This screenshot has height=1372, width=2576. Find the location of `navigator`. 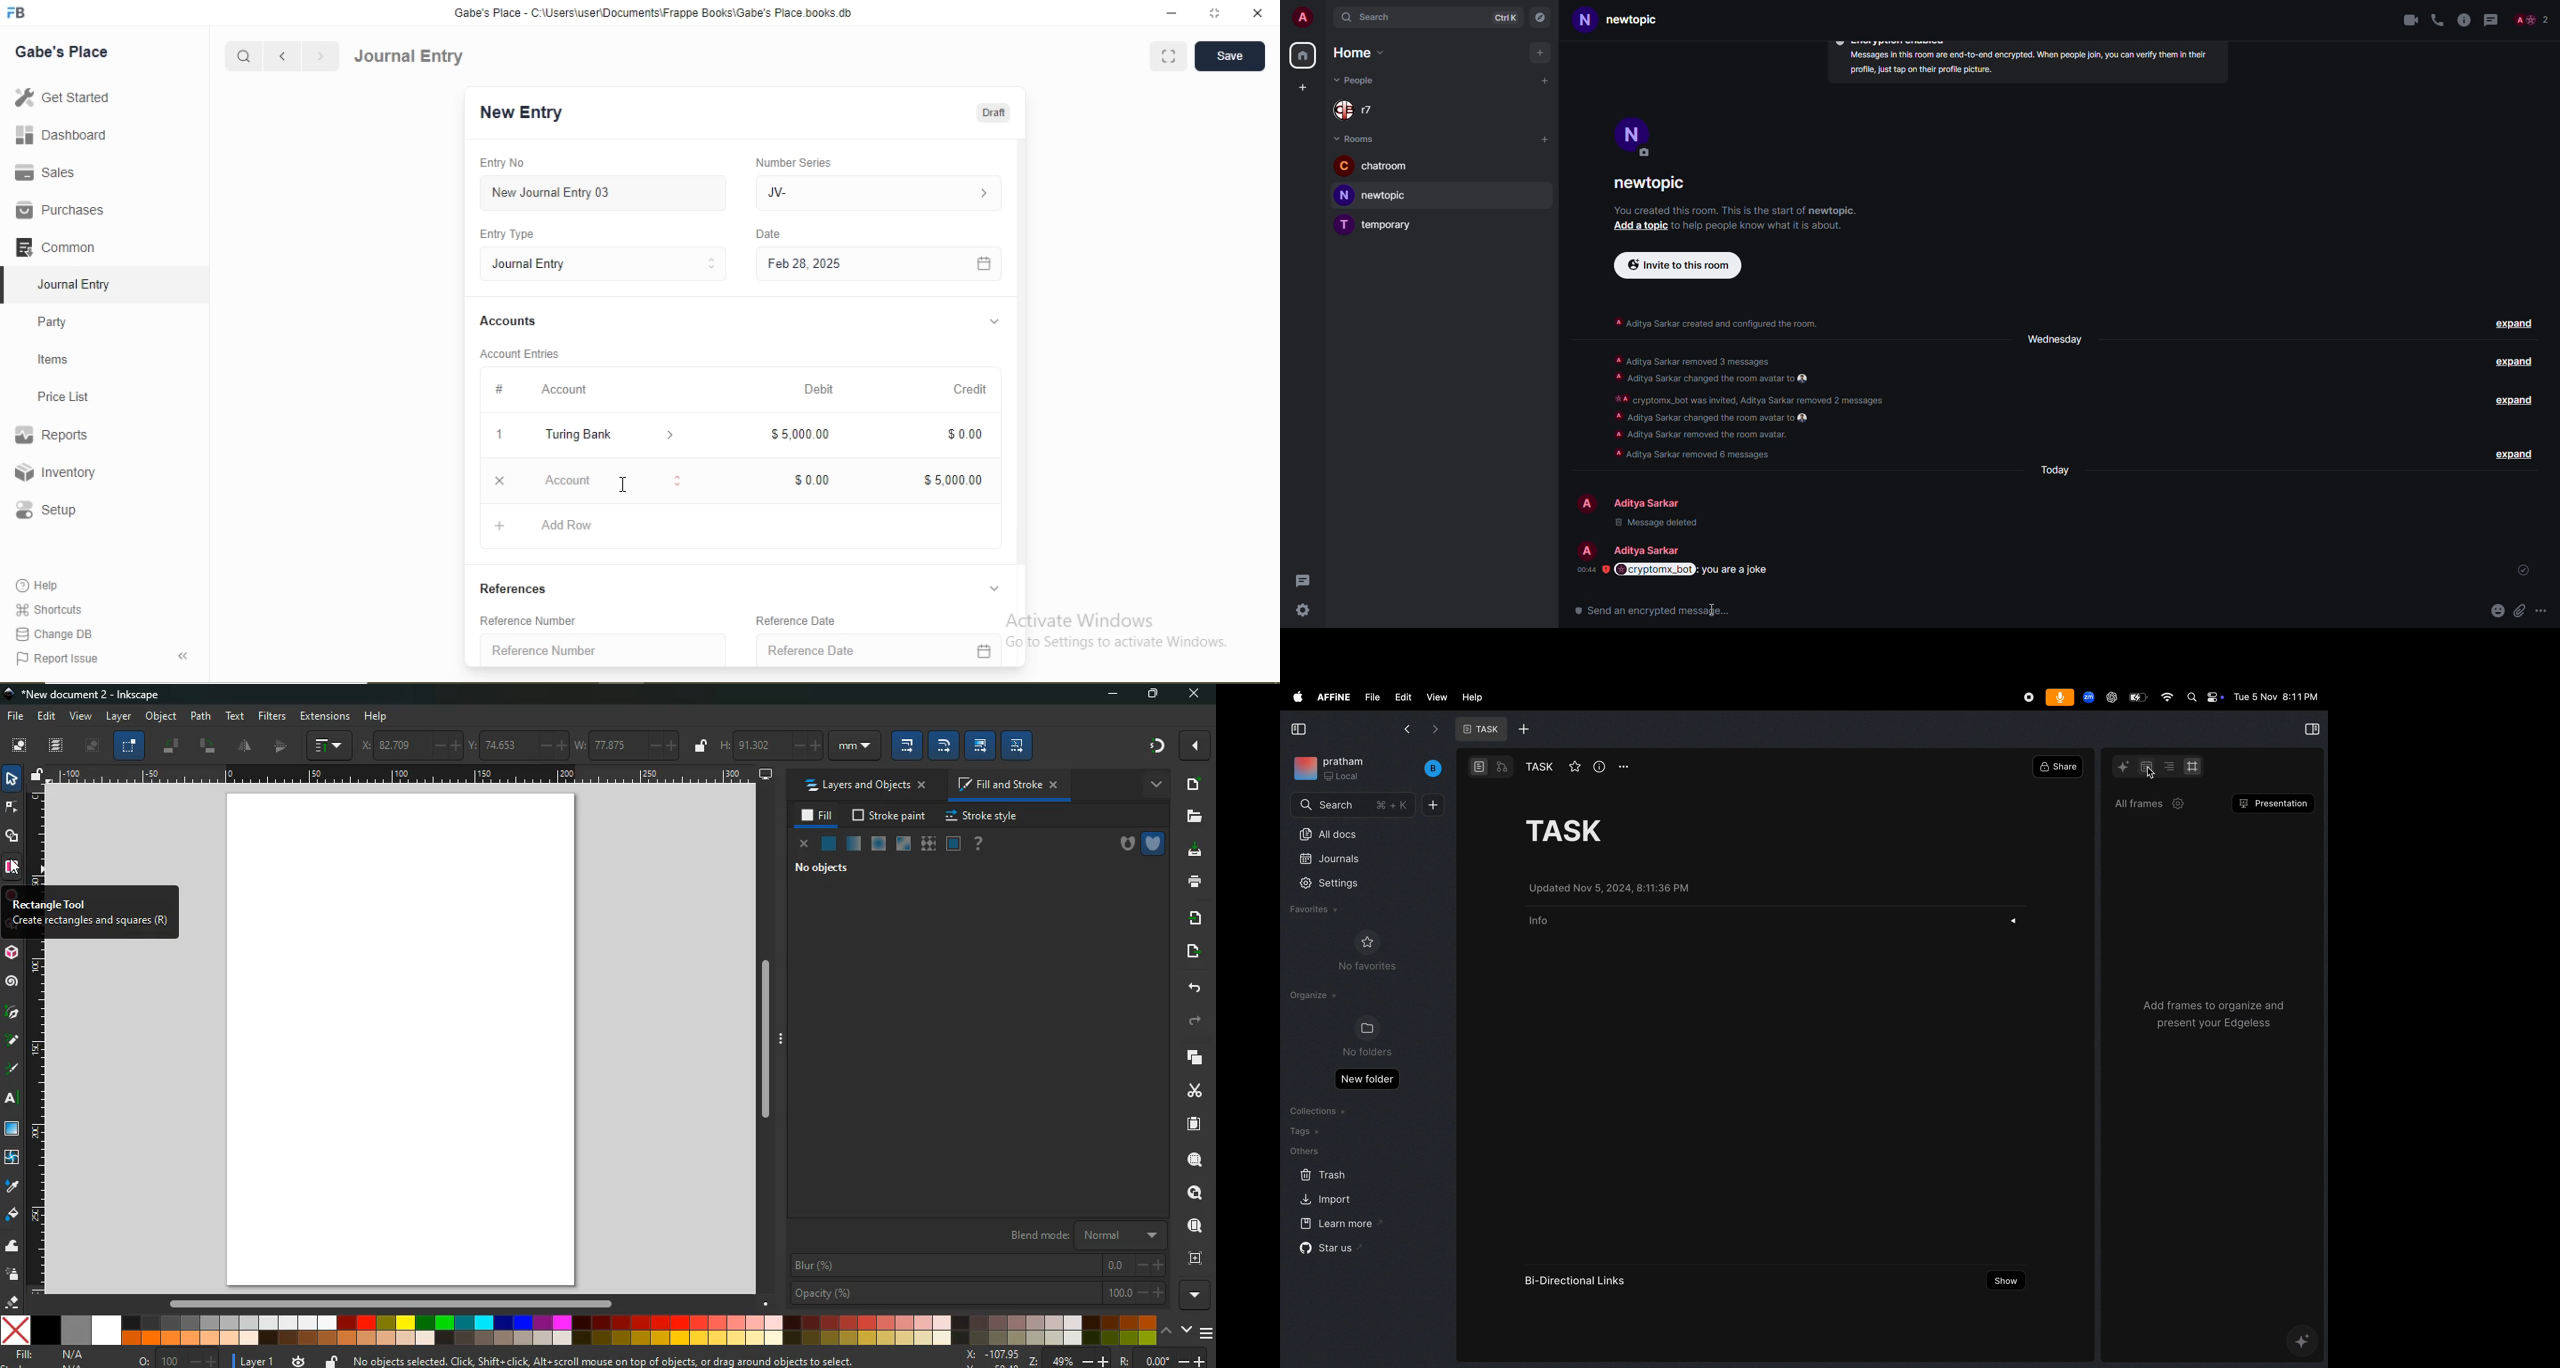

navigator is located at coordinates (1541, 17).